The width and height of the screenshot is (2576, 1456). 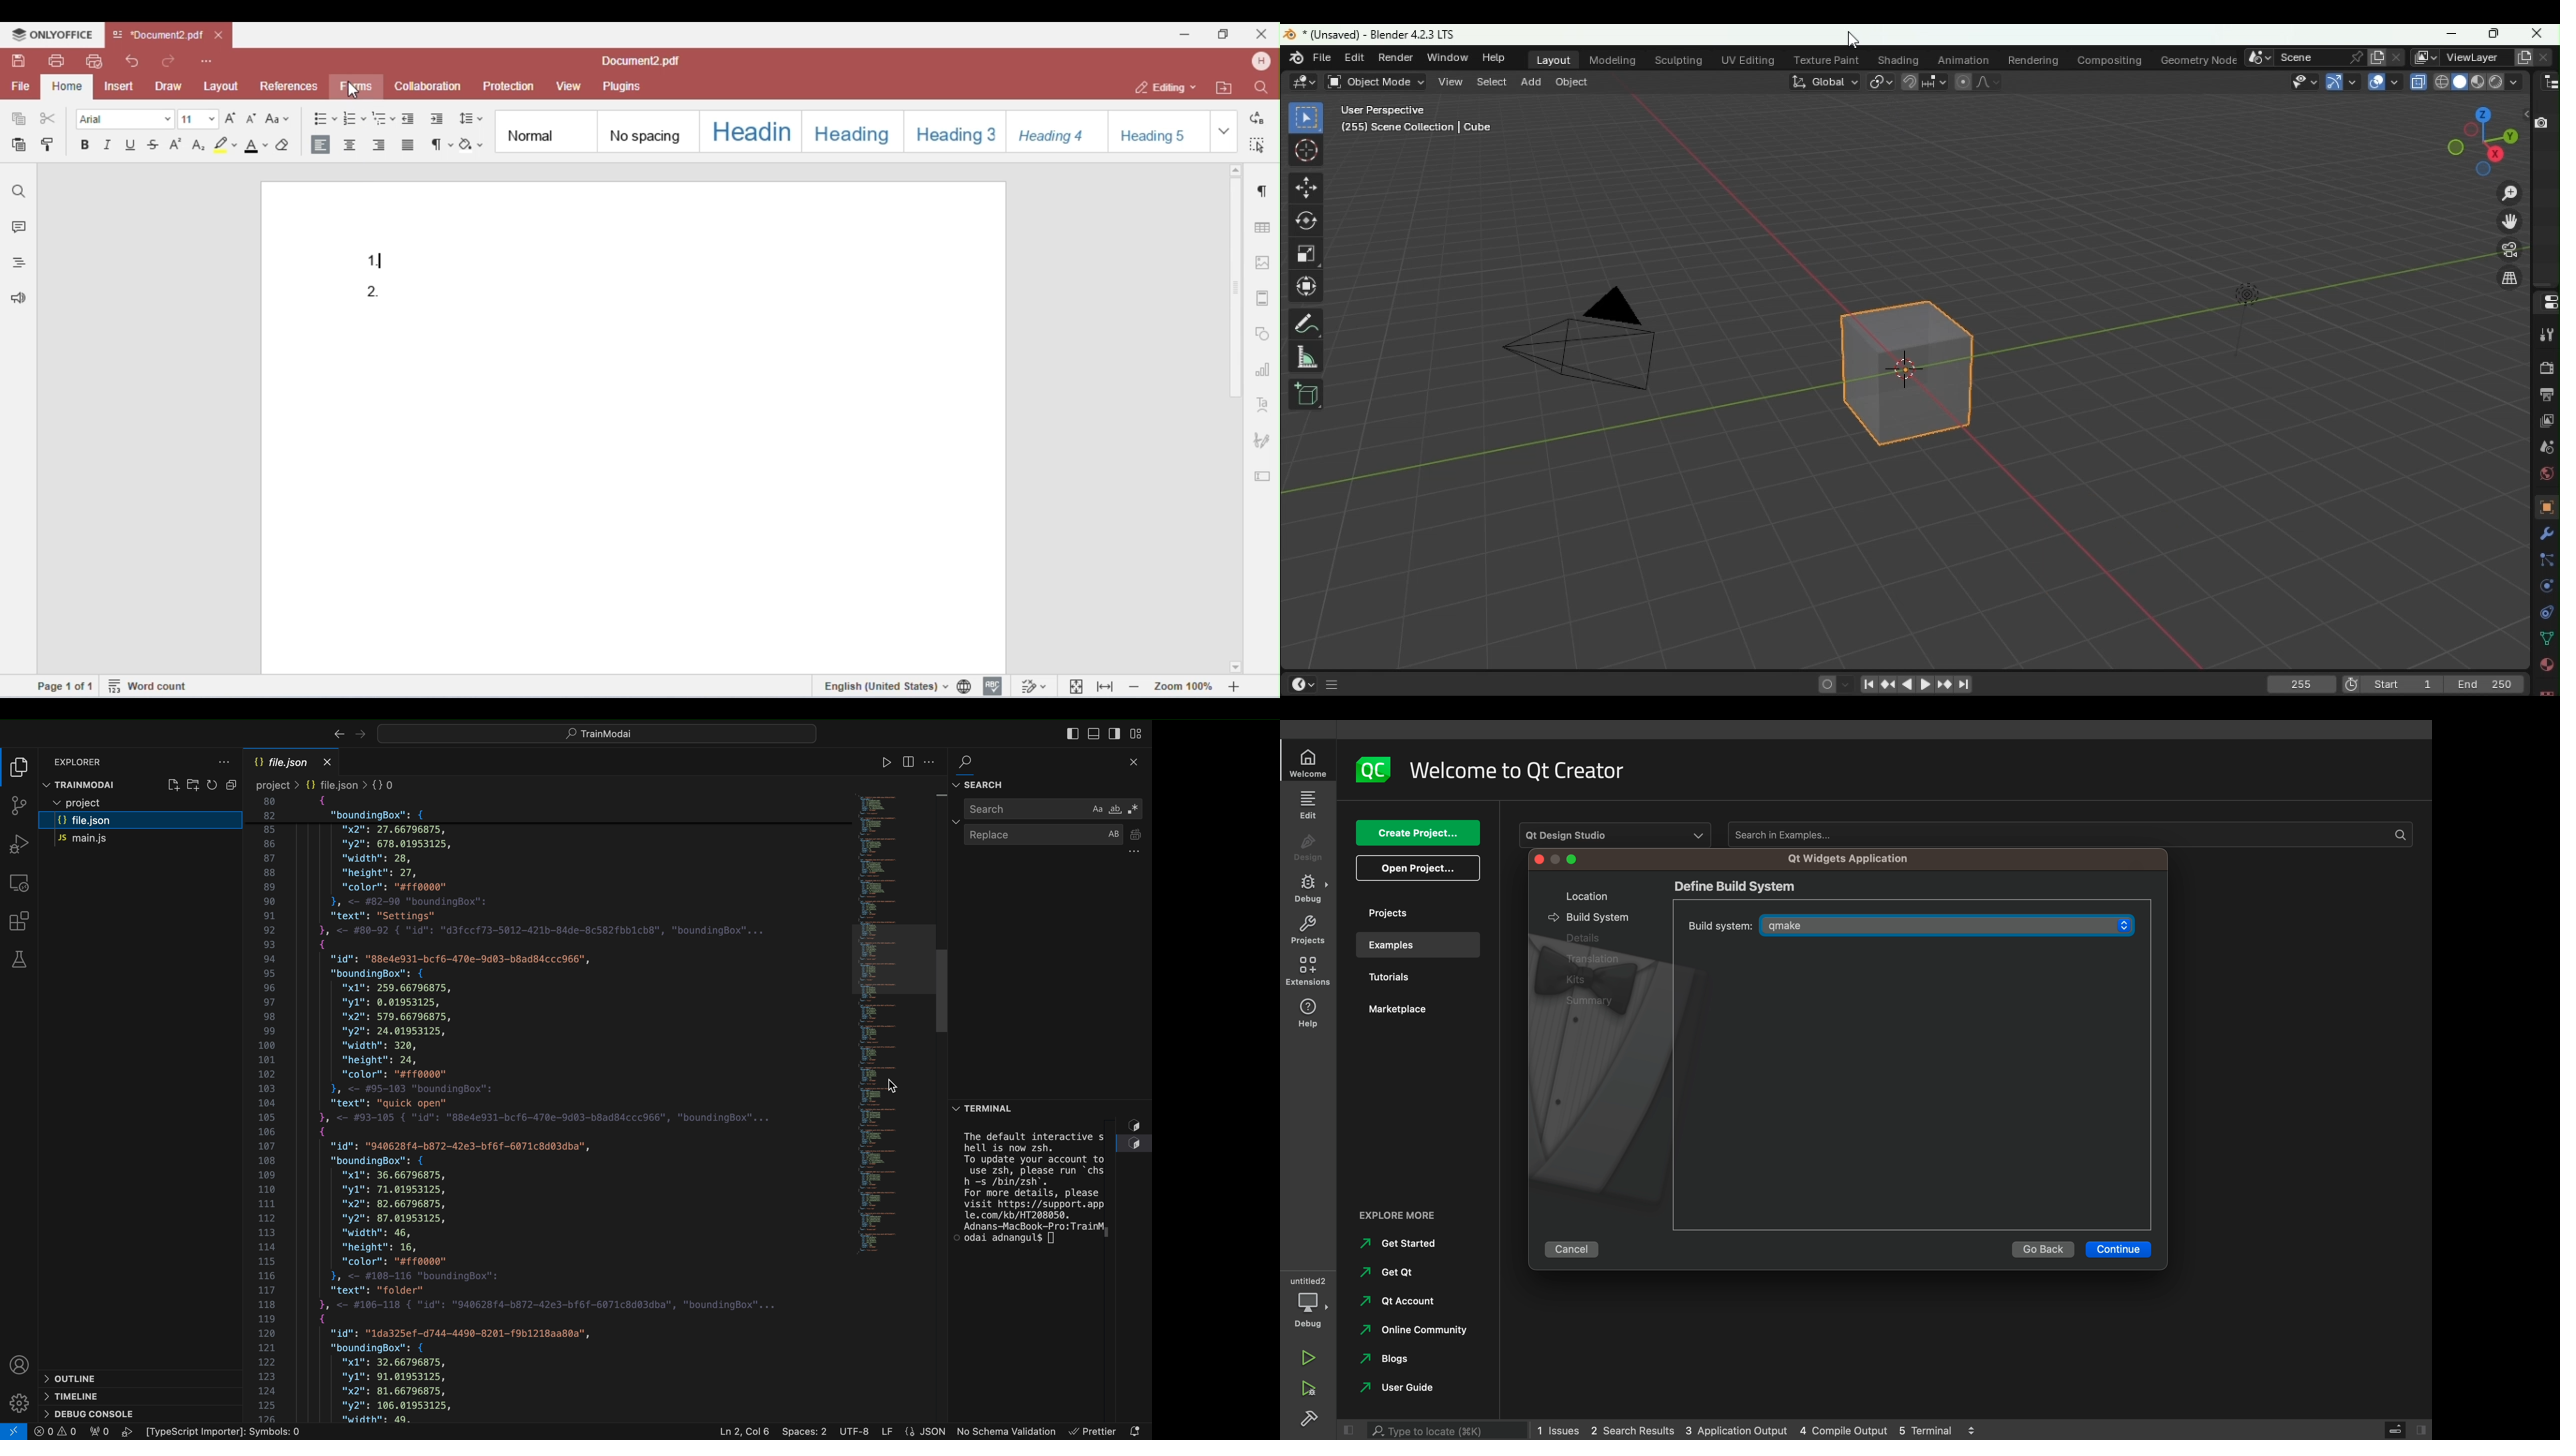 I want to click on Edit, so click(x=1355, y=59).